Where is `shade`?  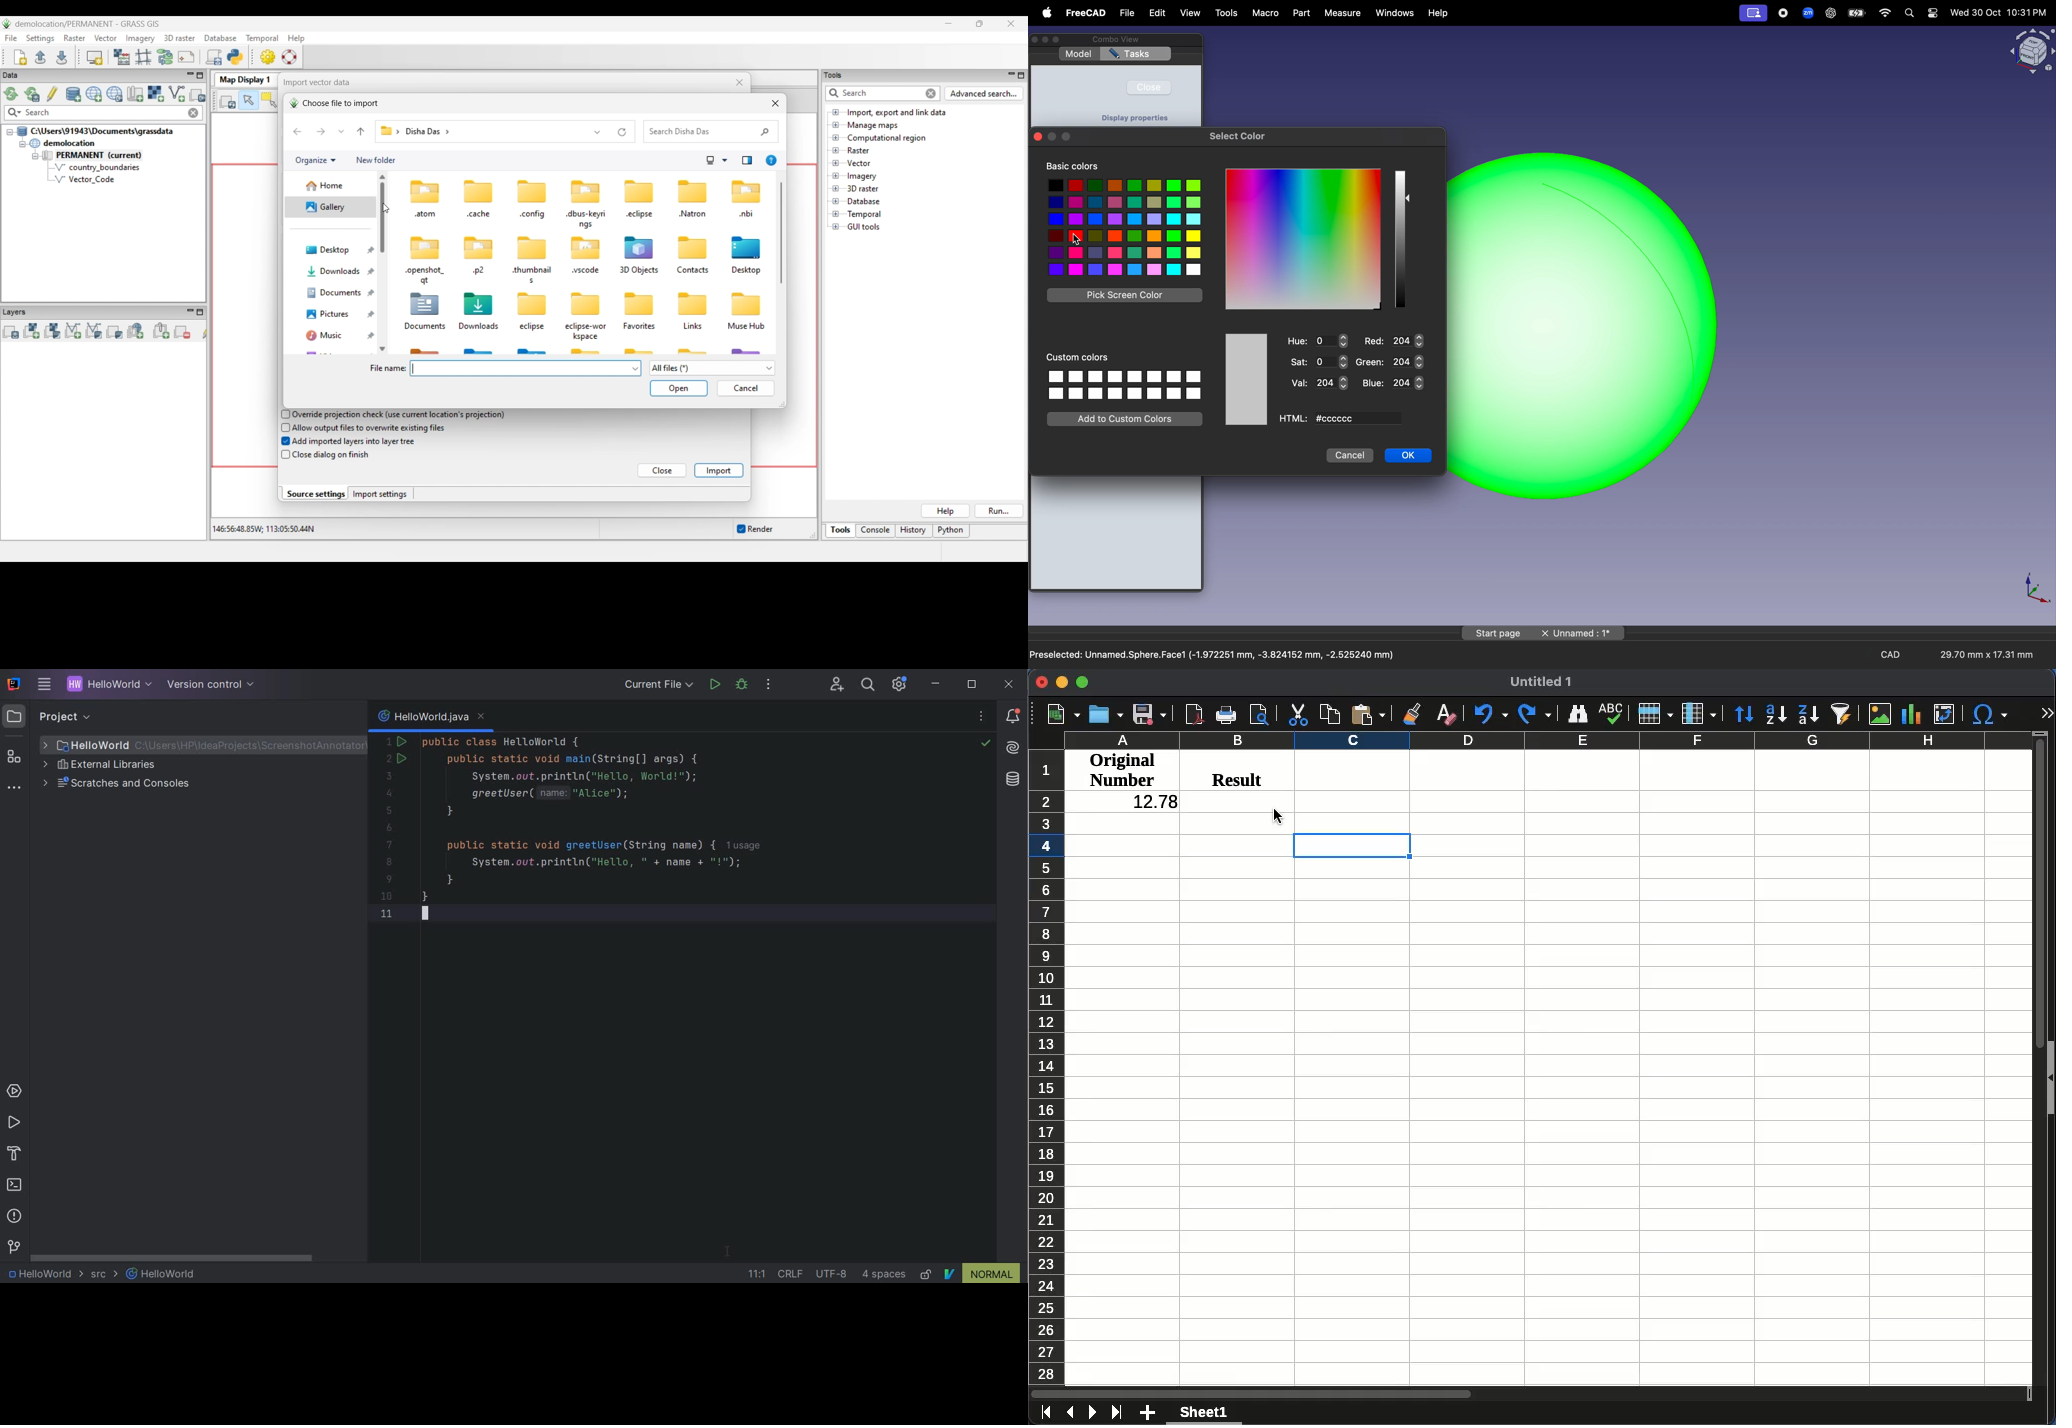 shade is located at coordinates (1399, 239).